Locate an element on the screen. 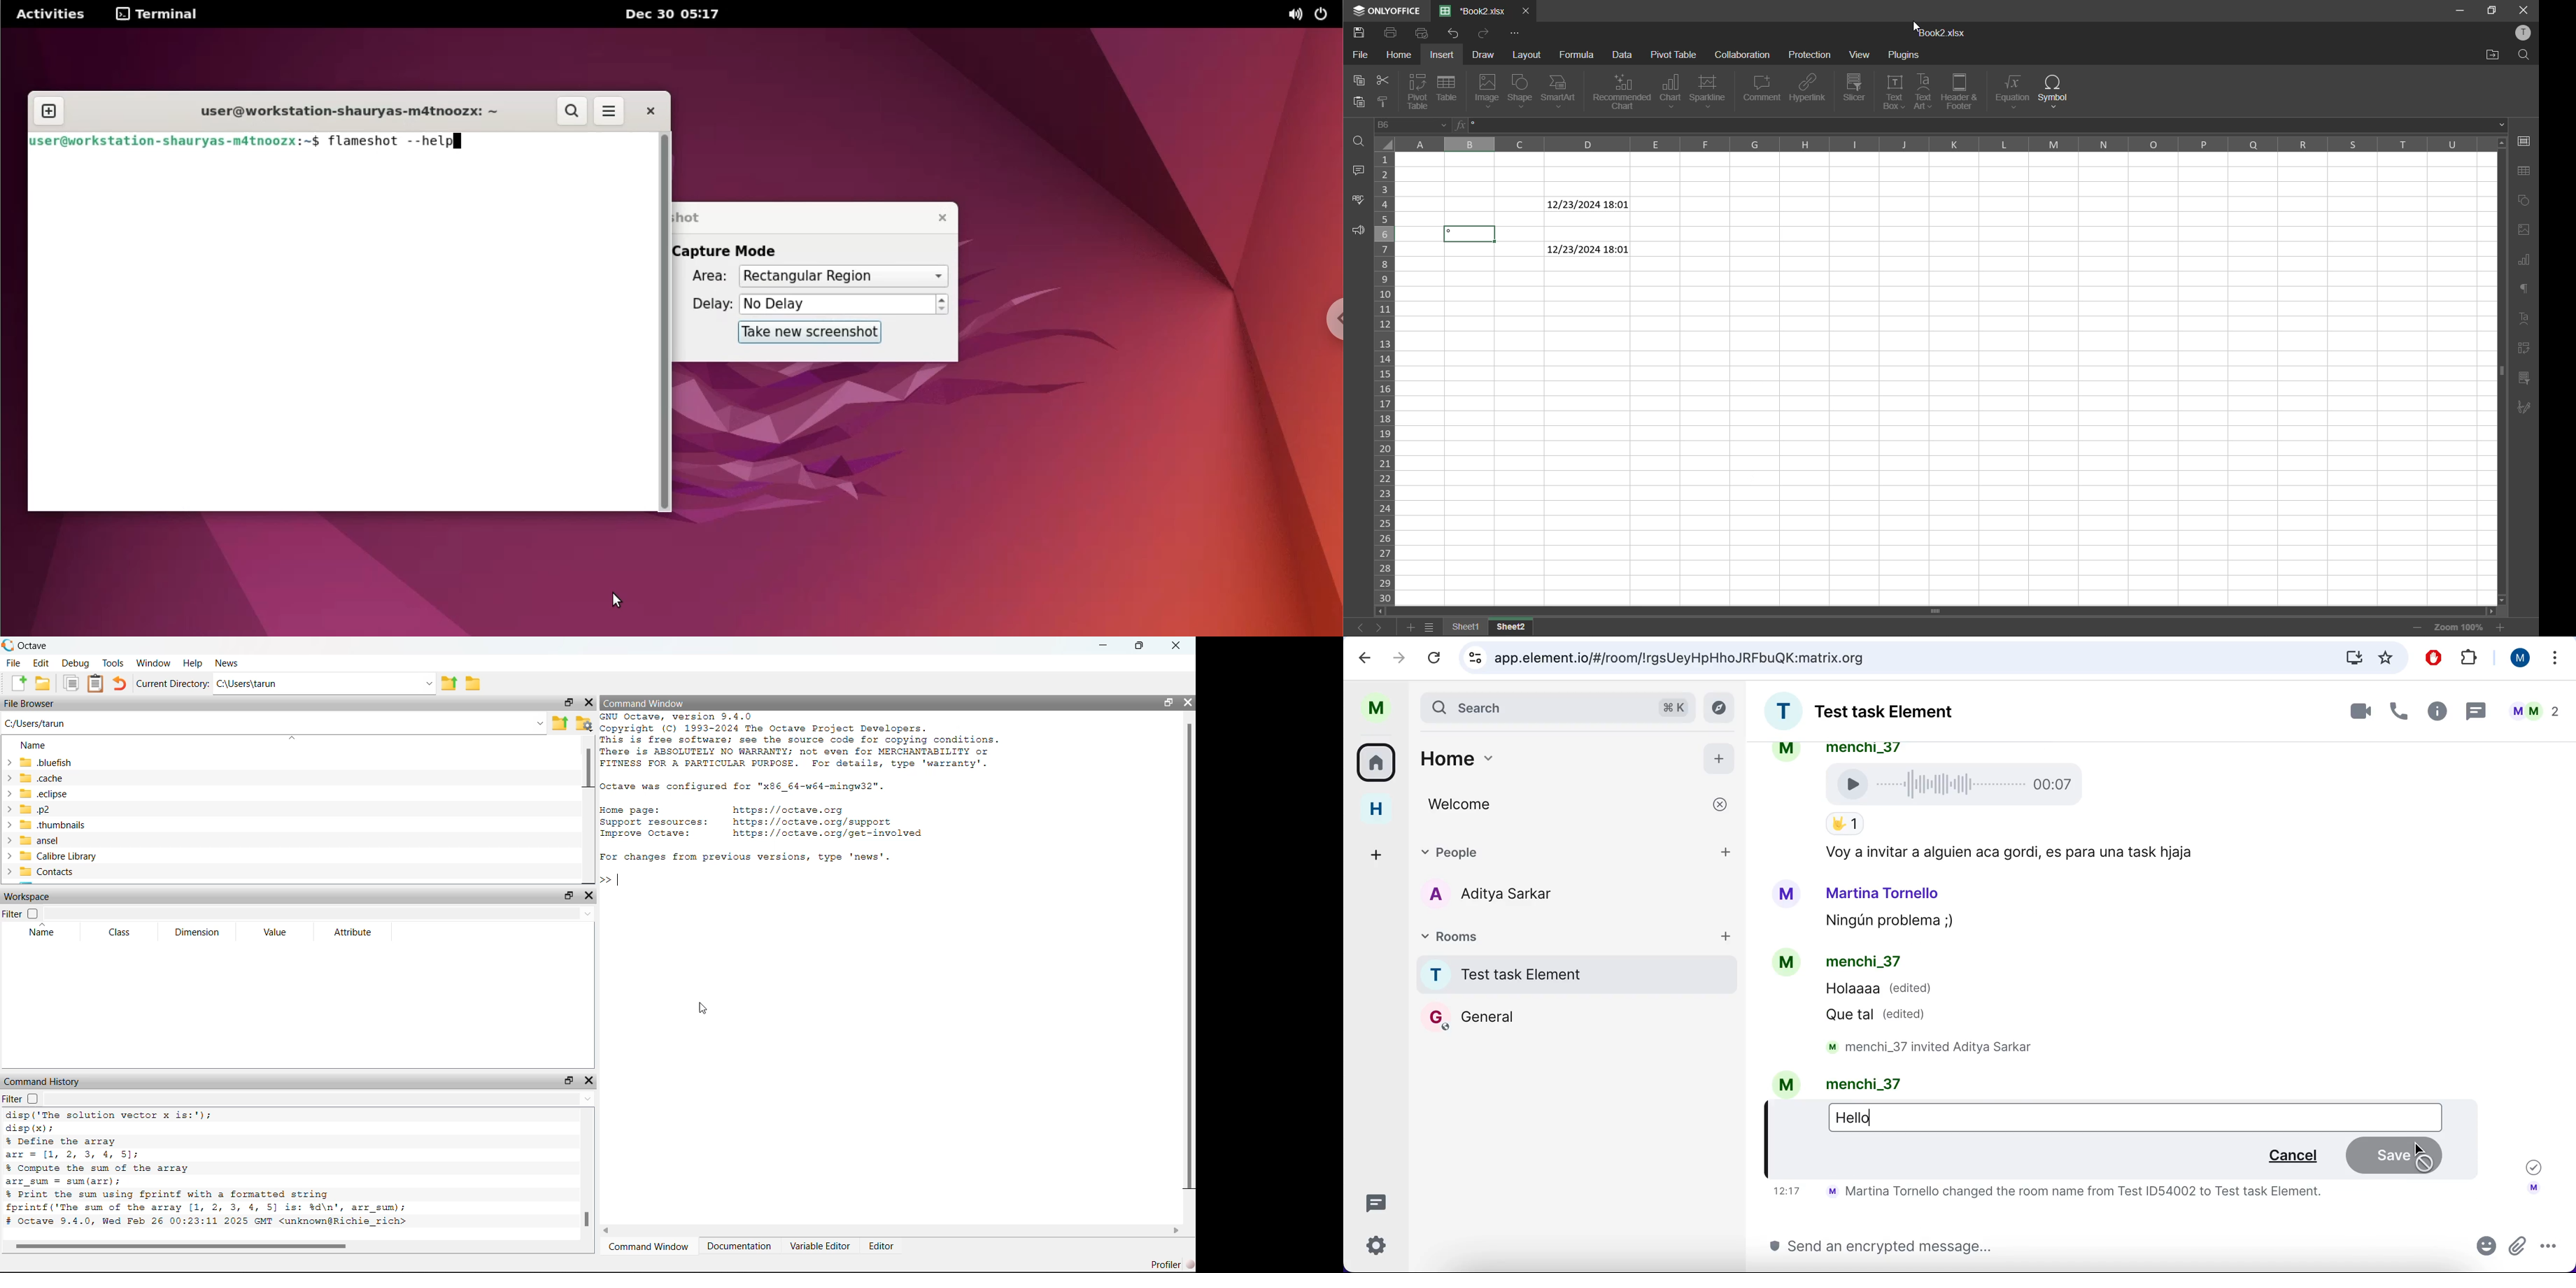  signature is located at coordinates (2527, 407).